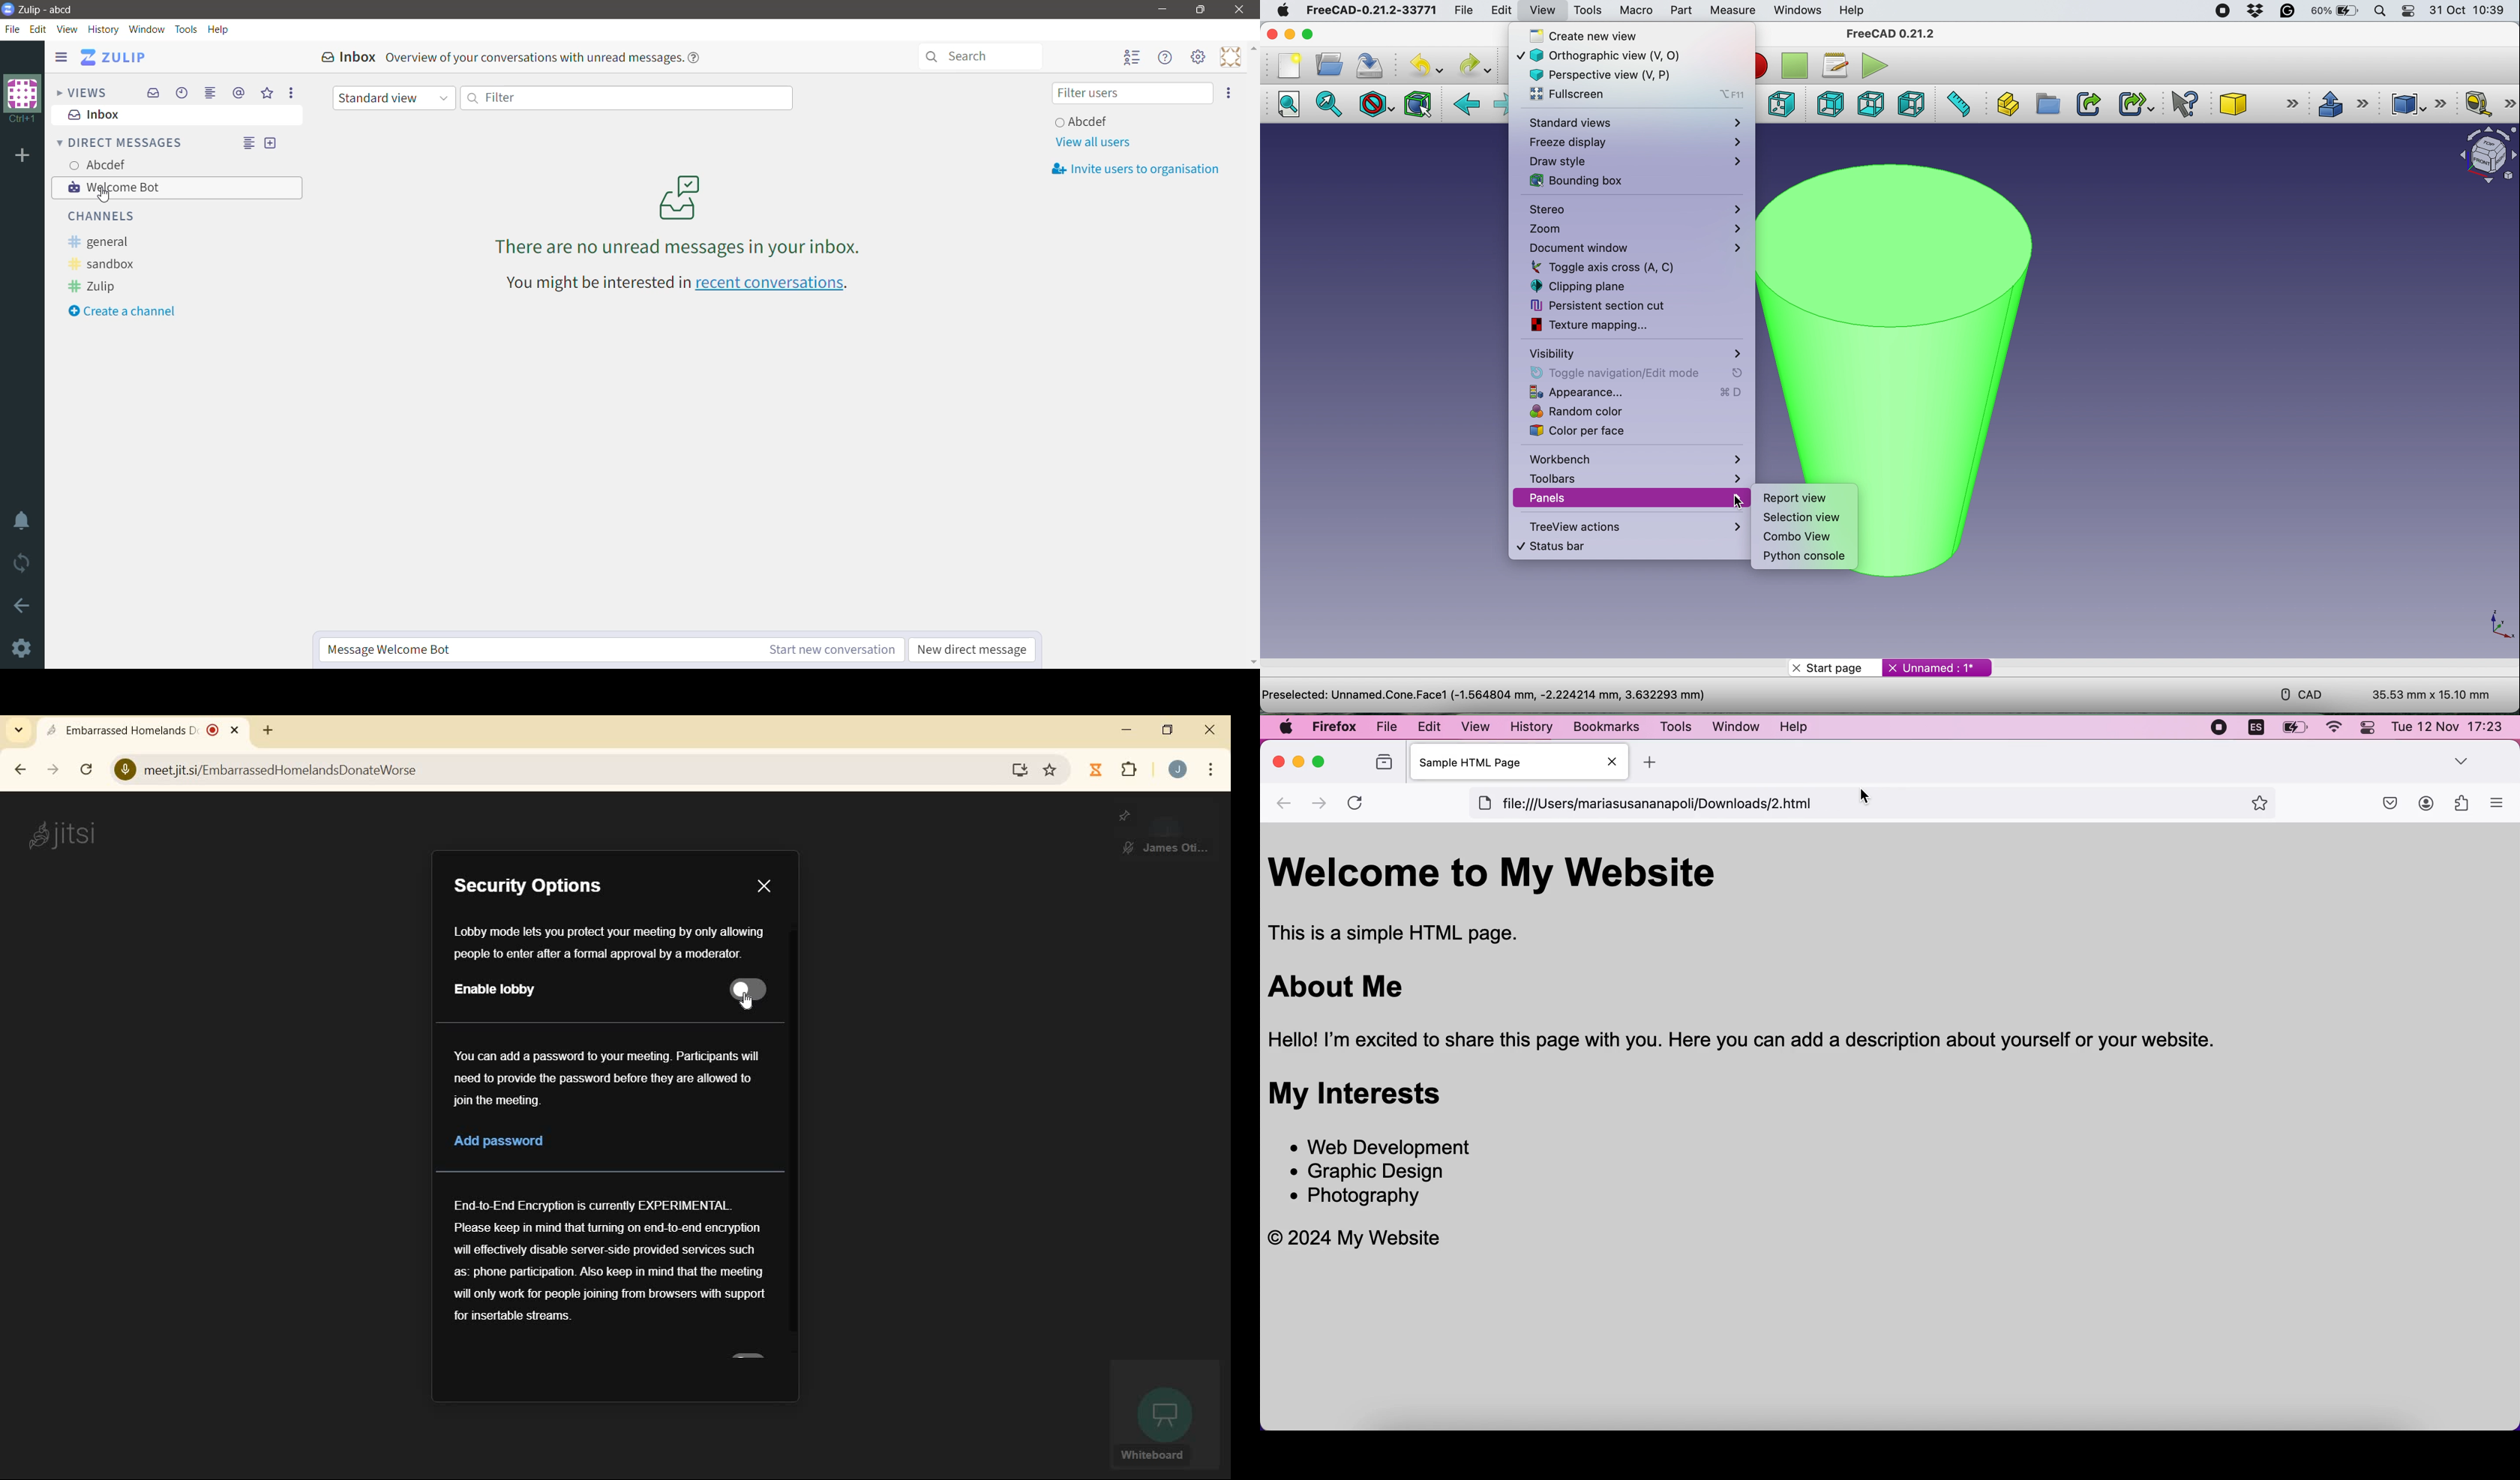 Image resolution: width=2520 pixels, height=1484 pixels. Describe the element at coordinates (513, 651) in the screenshot. I see `Message Welcome Bot` at that location.